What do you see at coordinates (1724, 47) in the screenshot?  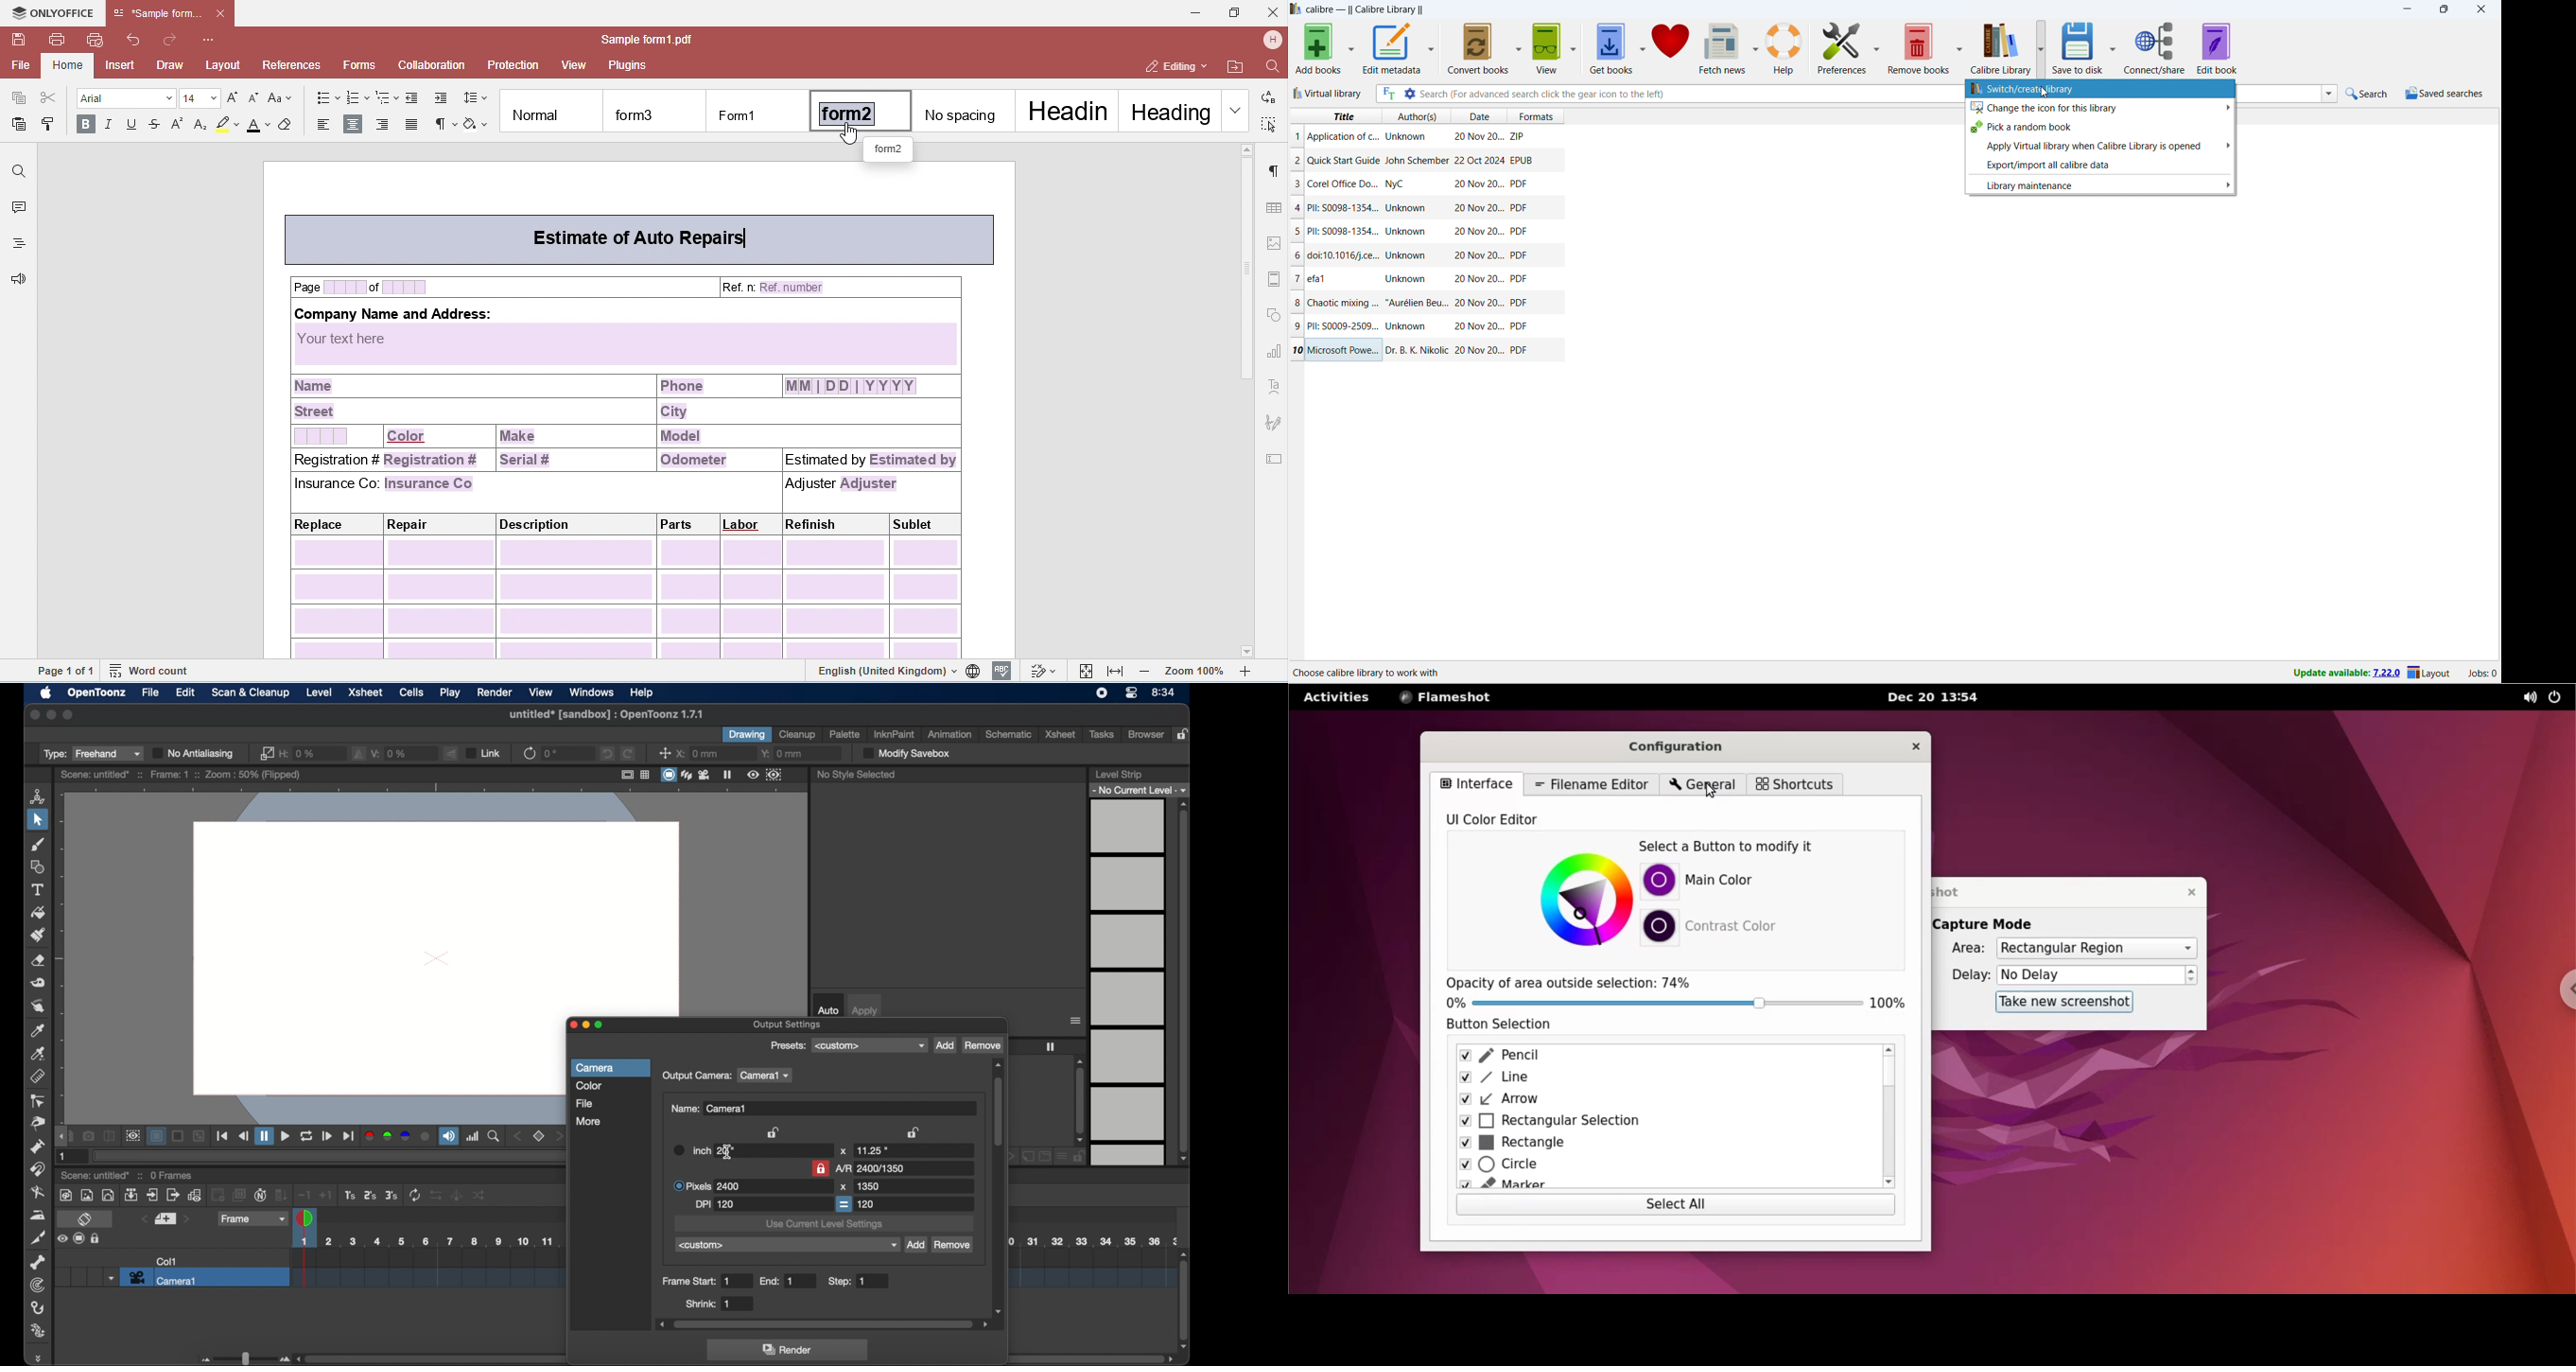 I see `fetch news` at bounding box center [1724, 47].